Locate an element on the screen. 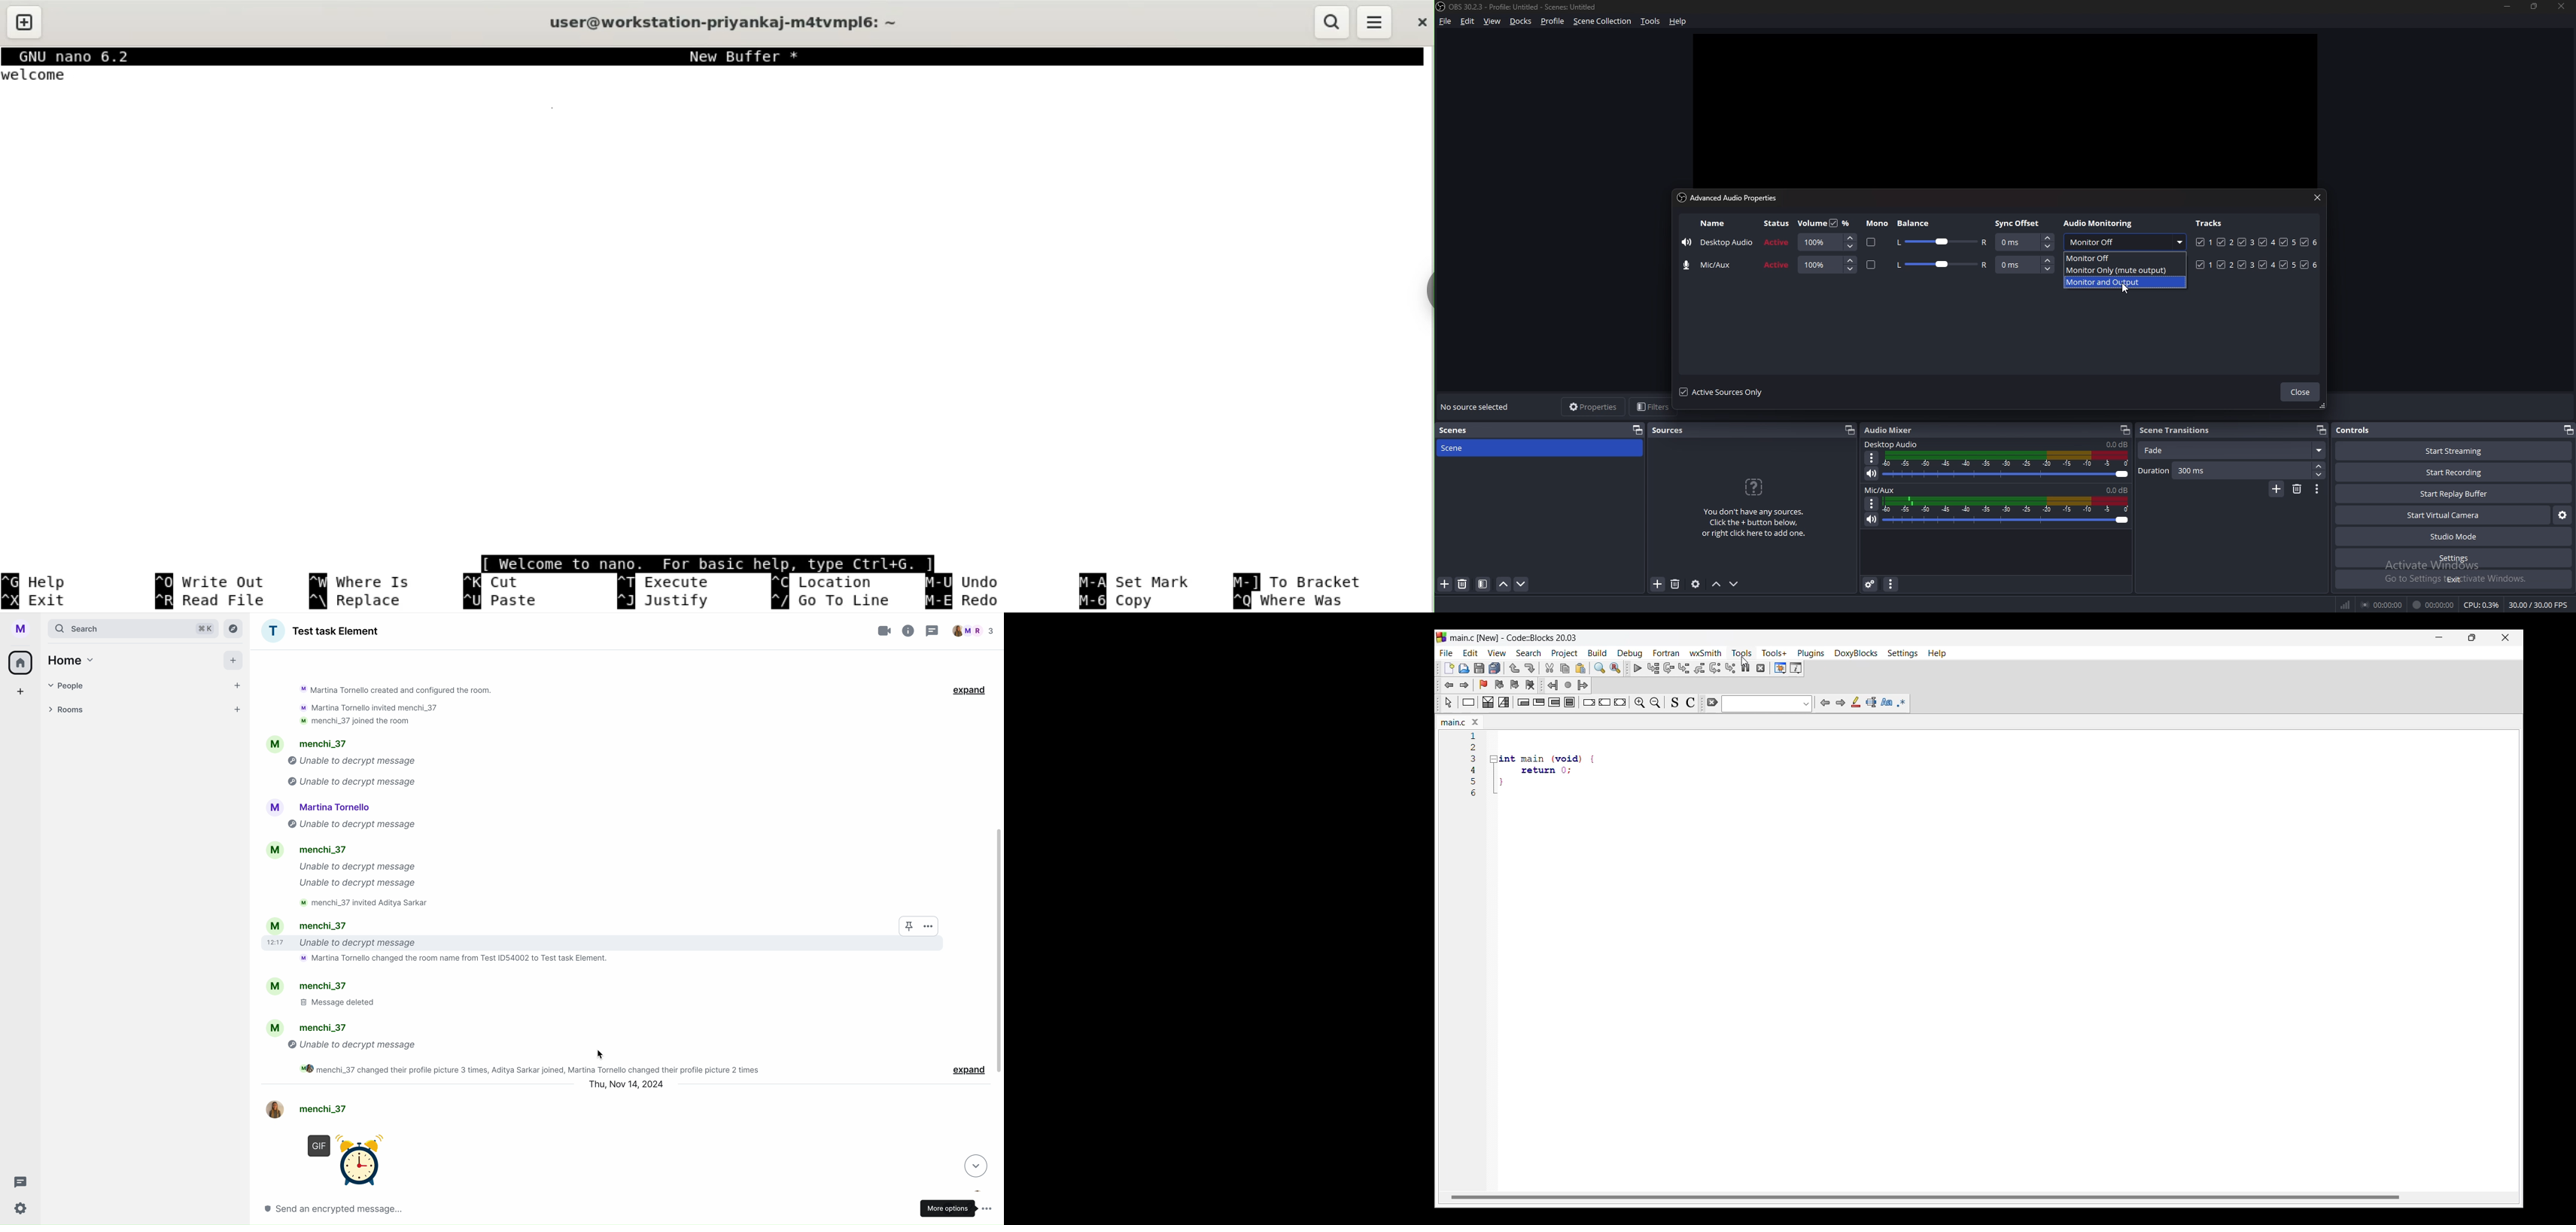 This screenshot has height=1232, width=2576. Debugging windows is located at coordinates (1780, 668).